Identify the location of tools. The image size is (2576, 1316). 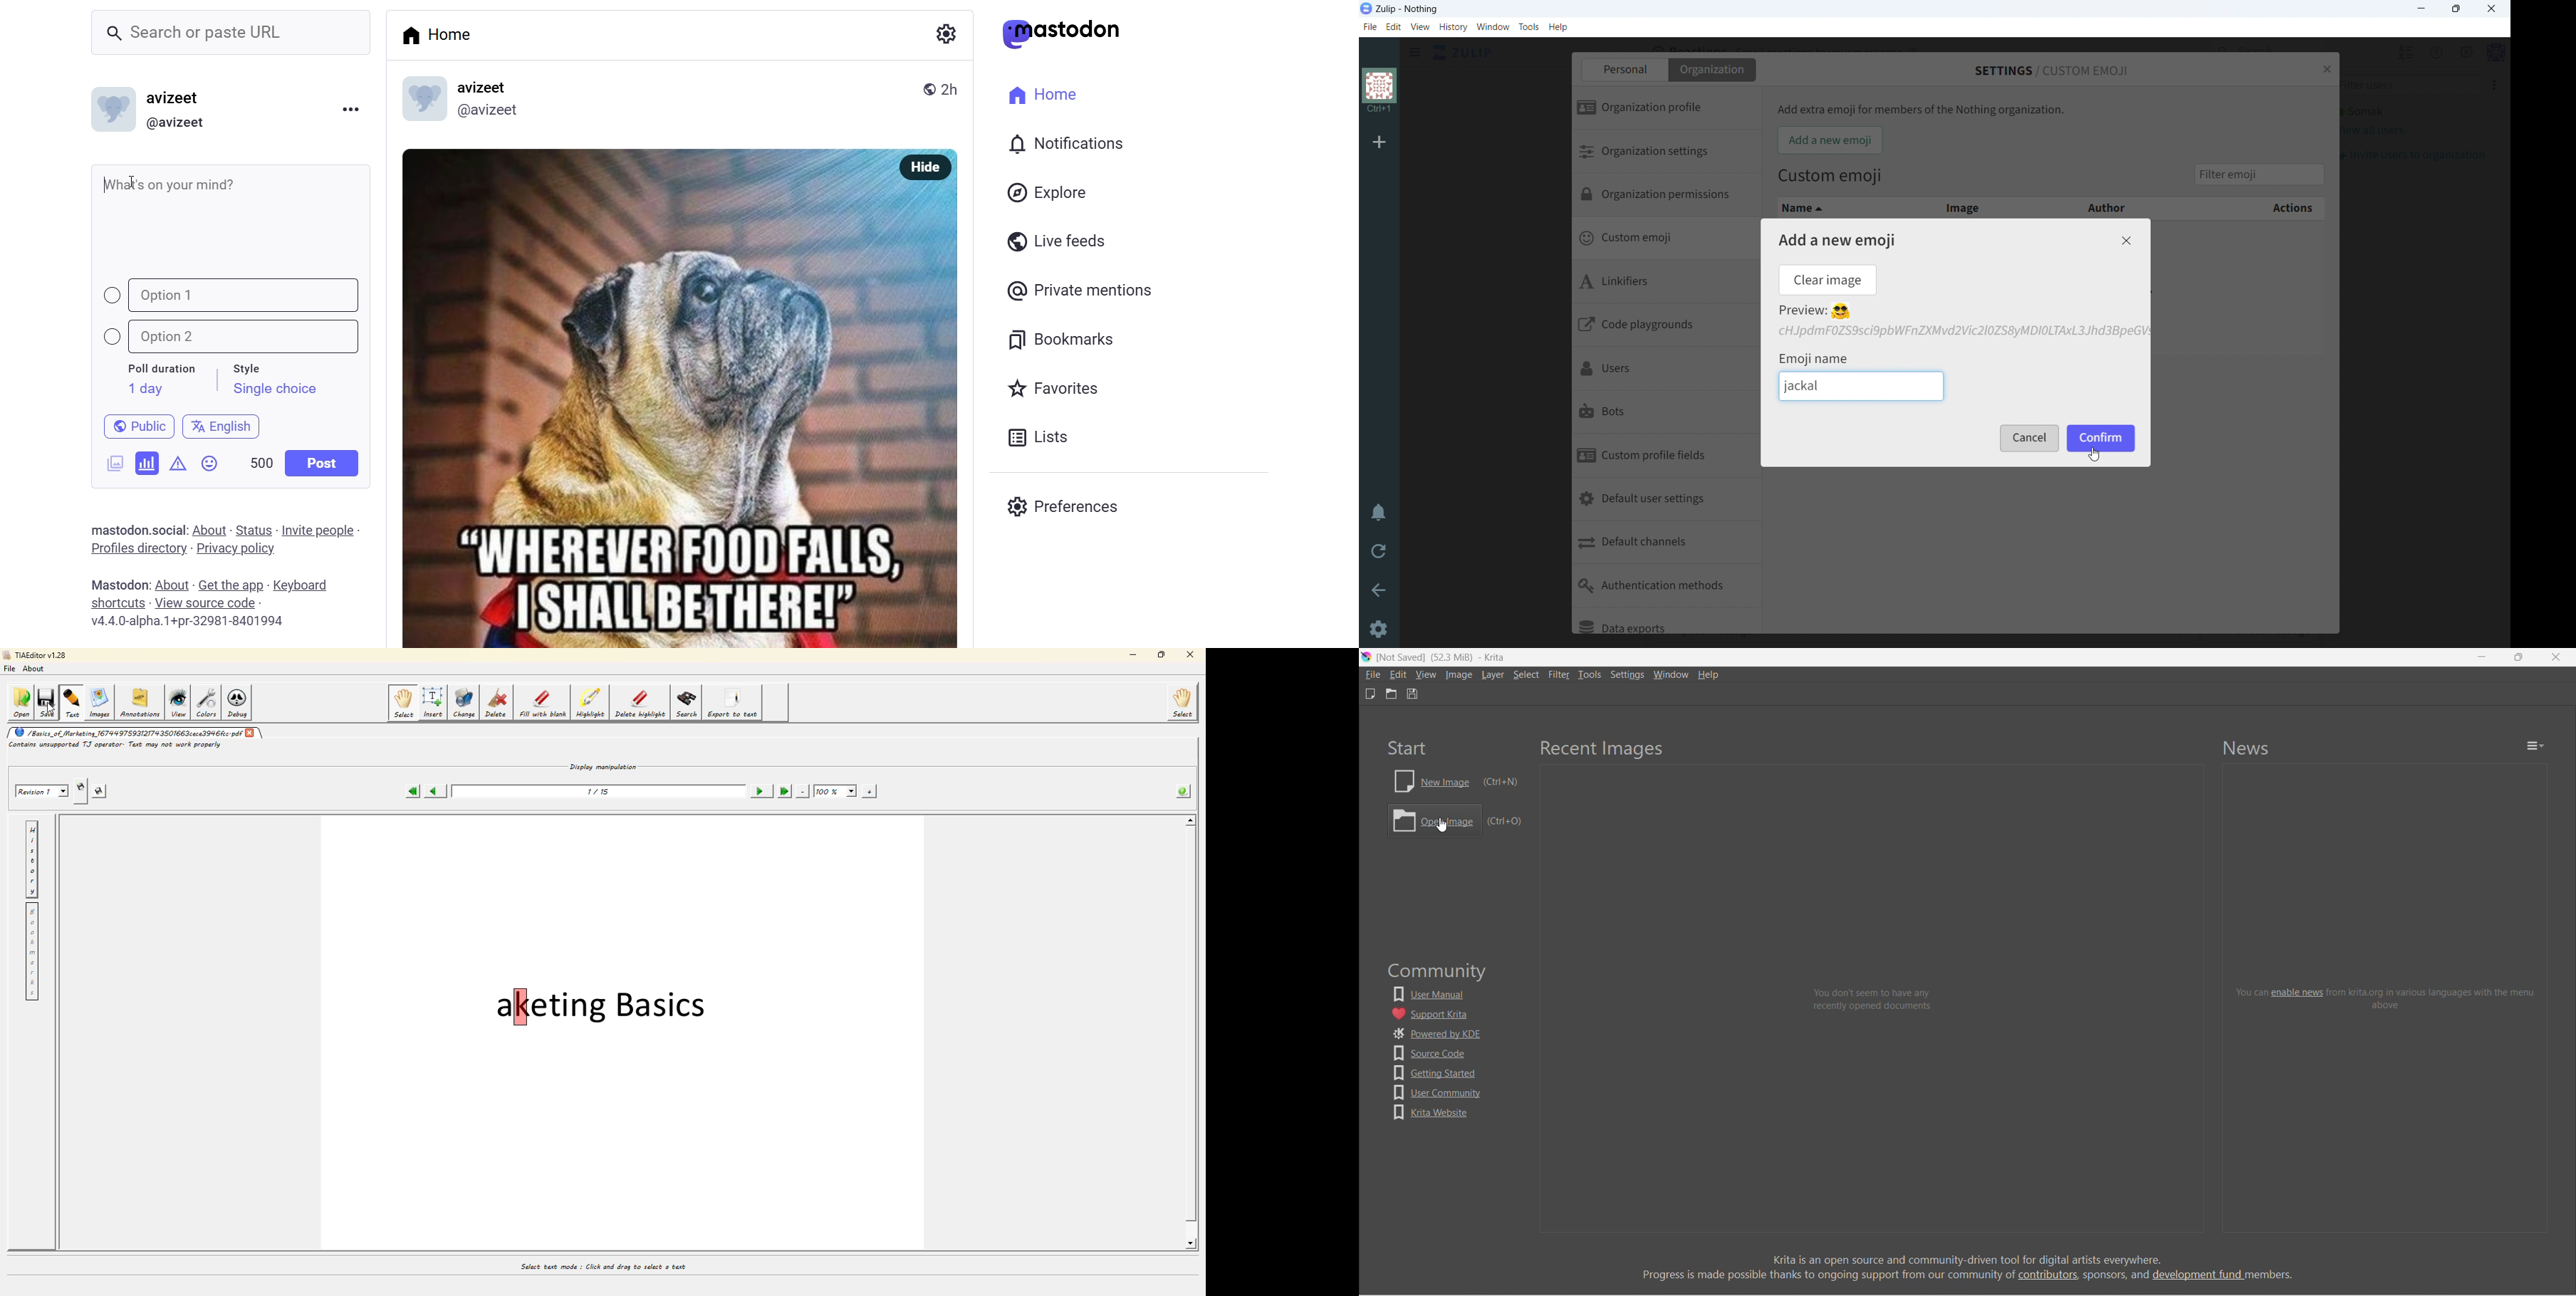
(1529, 26).